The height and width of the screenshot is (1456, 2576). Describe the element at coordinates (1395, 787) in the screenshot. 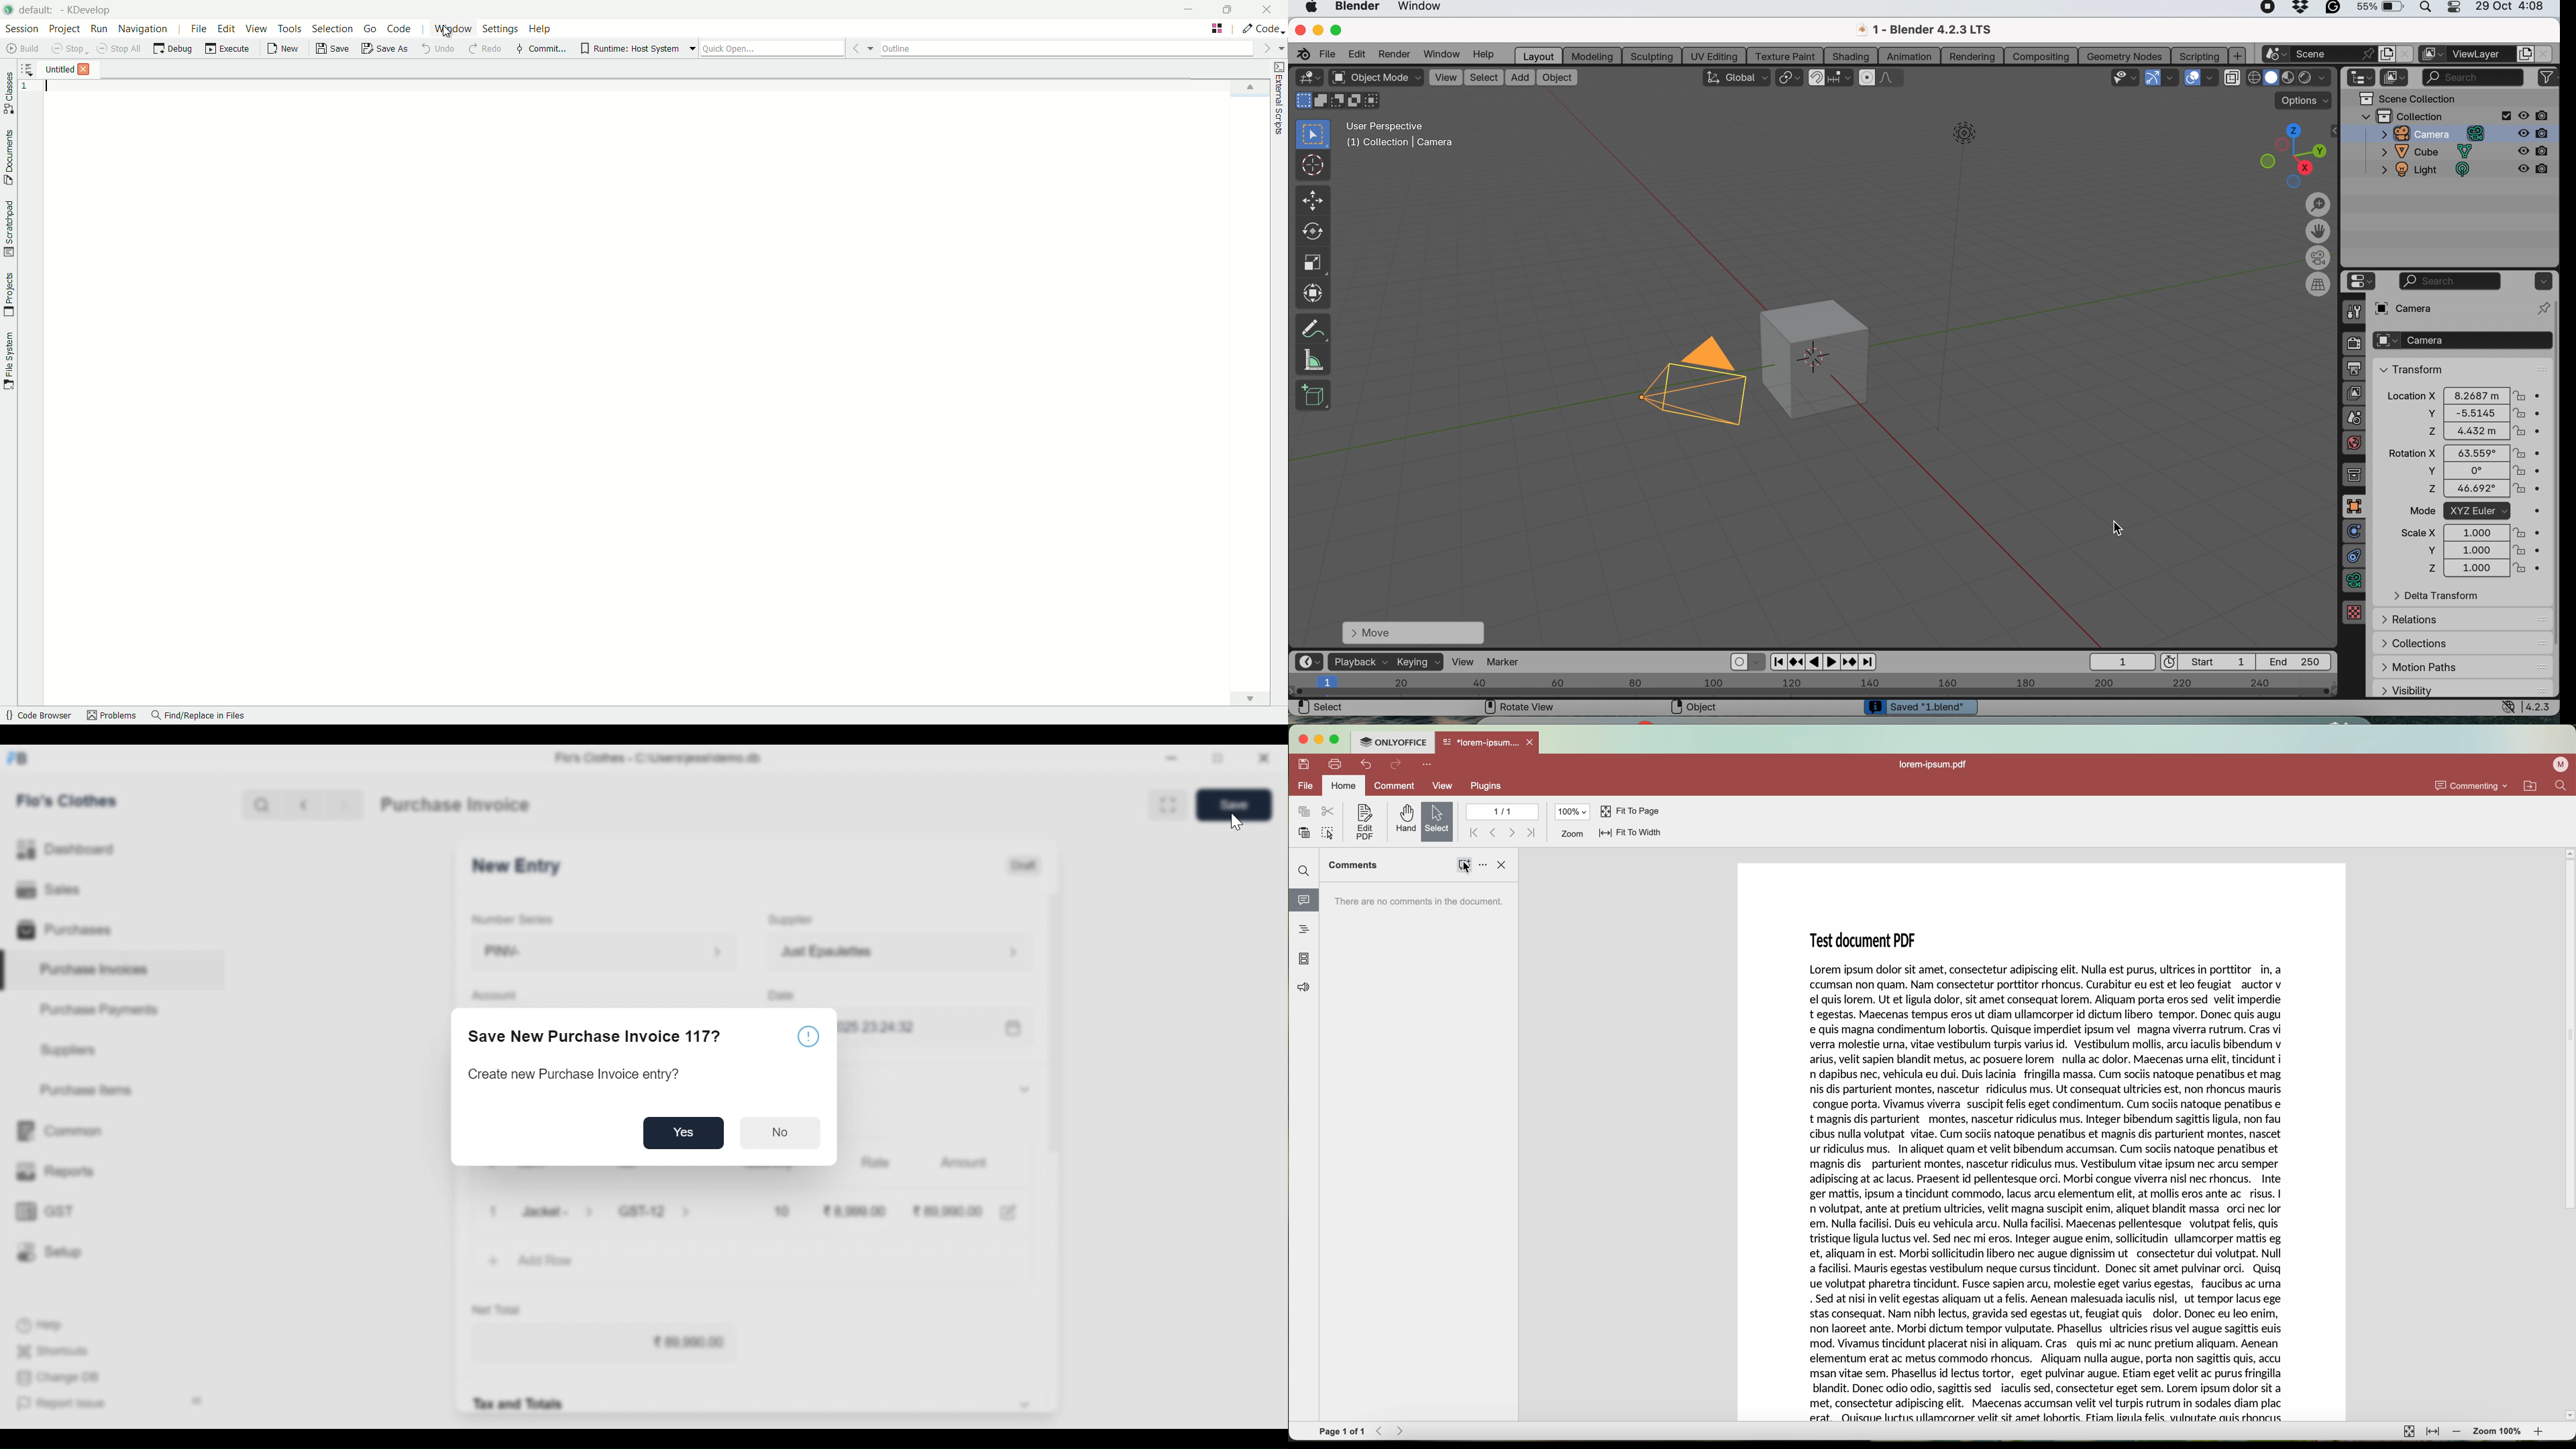

I see `comment` at that location.